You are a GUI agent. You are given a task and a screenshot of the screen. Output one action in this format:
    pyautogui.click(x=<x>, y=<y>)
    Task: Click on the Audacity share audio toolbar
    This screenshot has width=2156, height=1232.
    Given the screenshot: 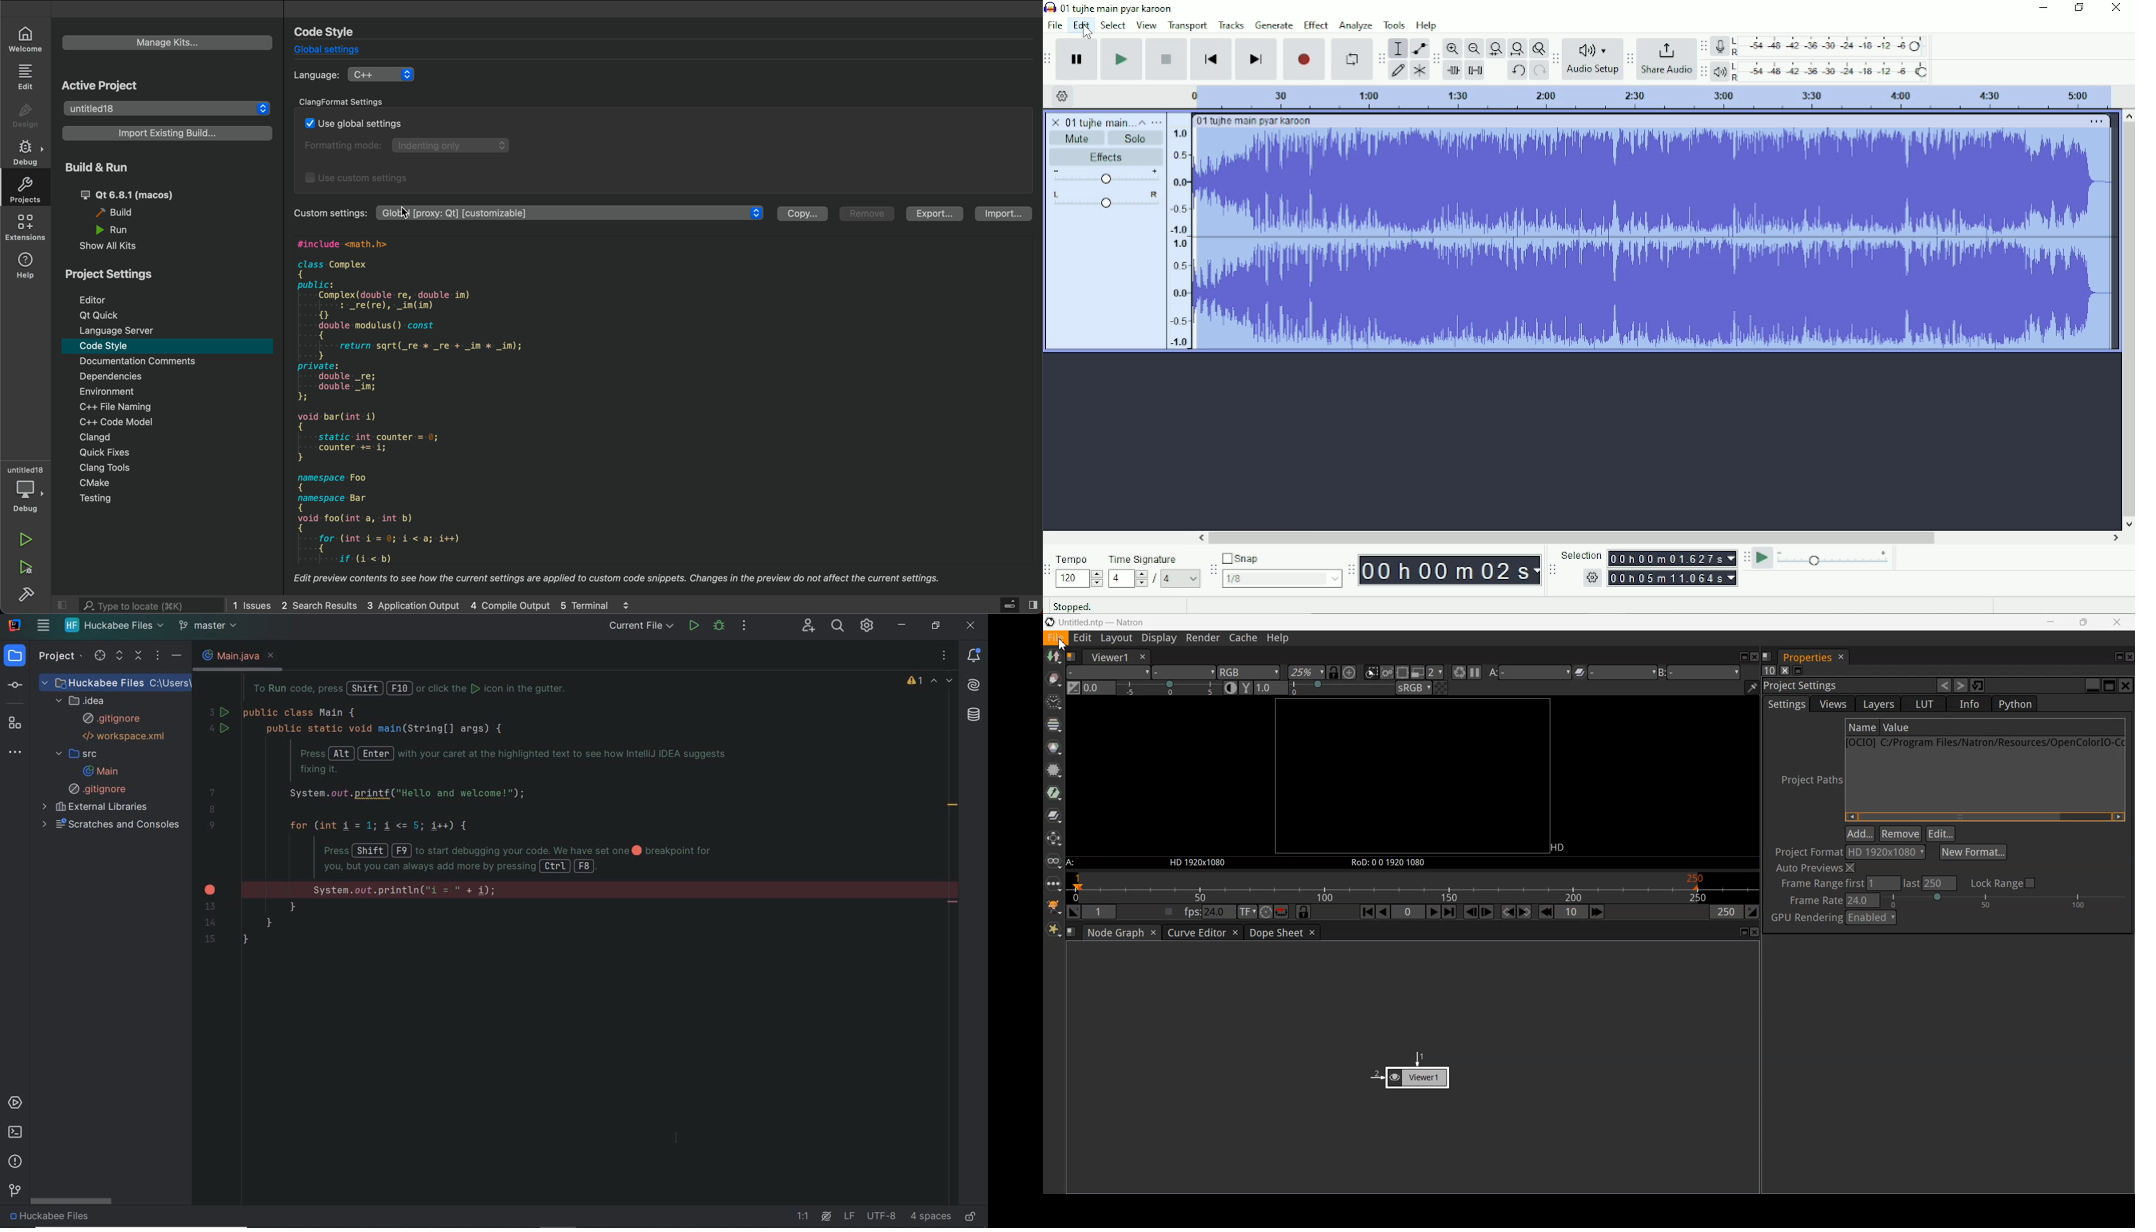 What is the action you would take?
    pyautogui.click(x=1630, y=58)
    